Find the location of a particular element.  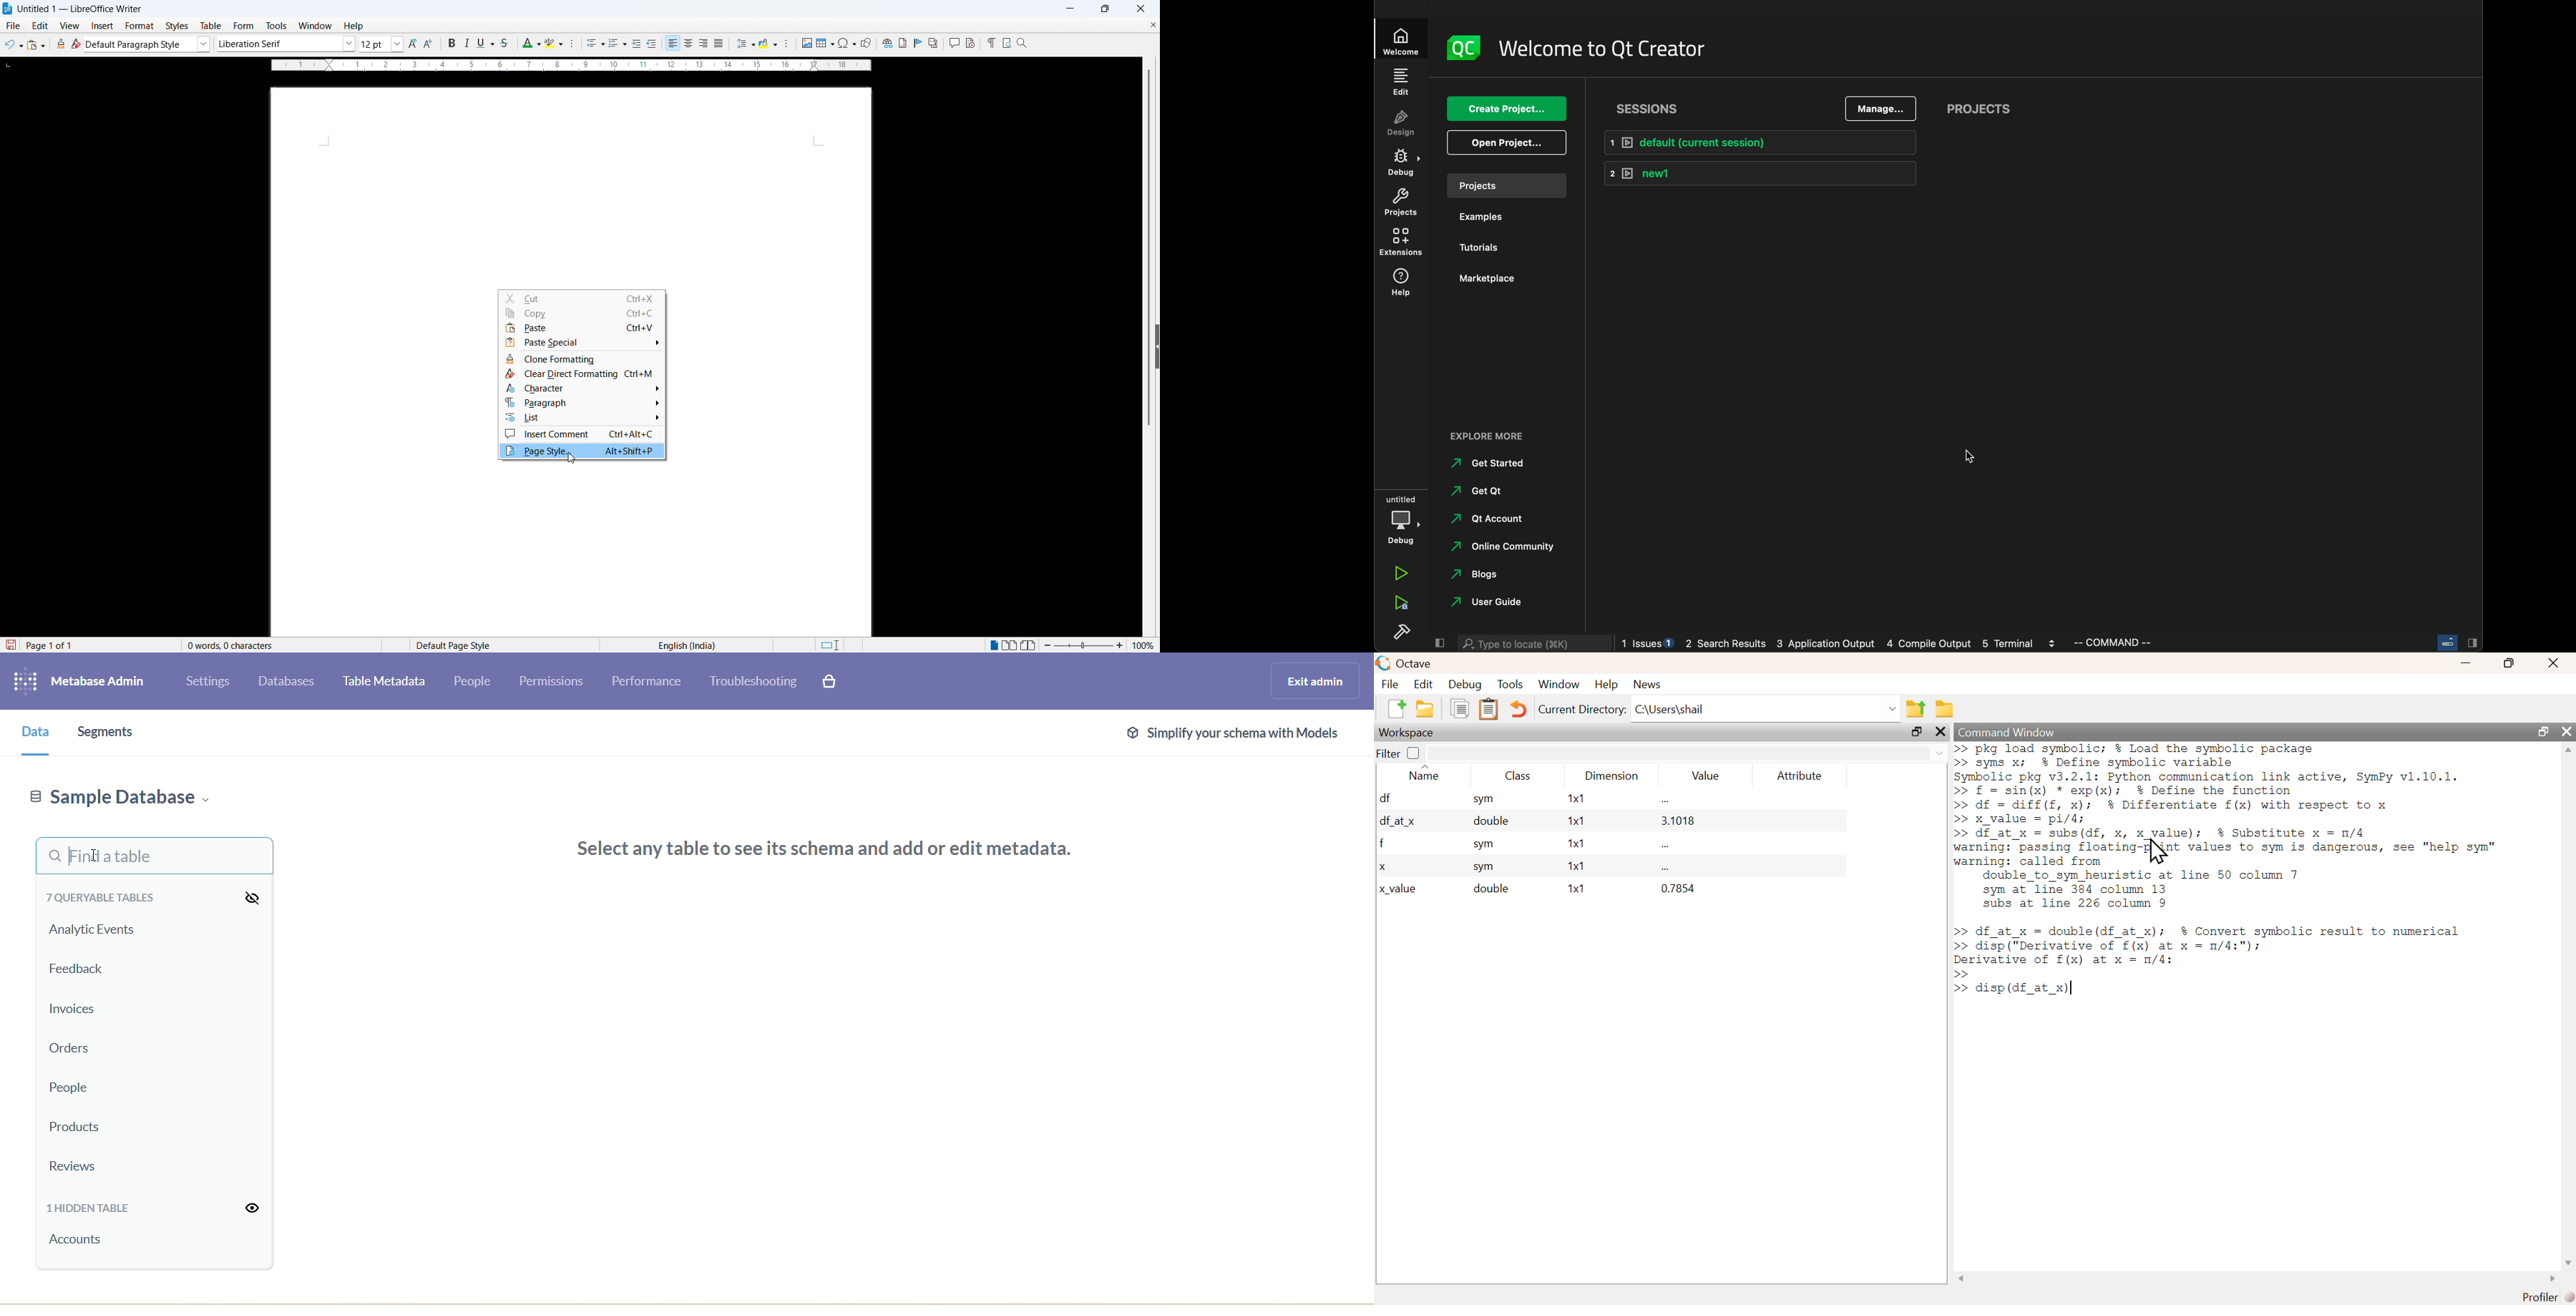

Bookview  is located at coordinates (1030, 645).